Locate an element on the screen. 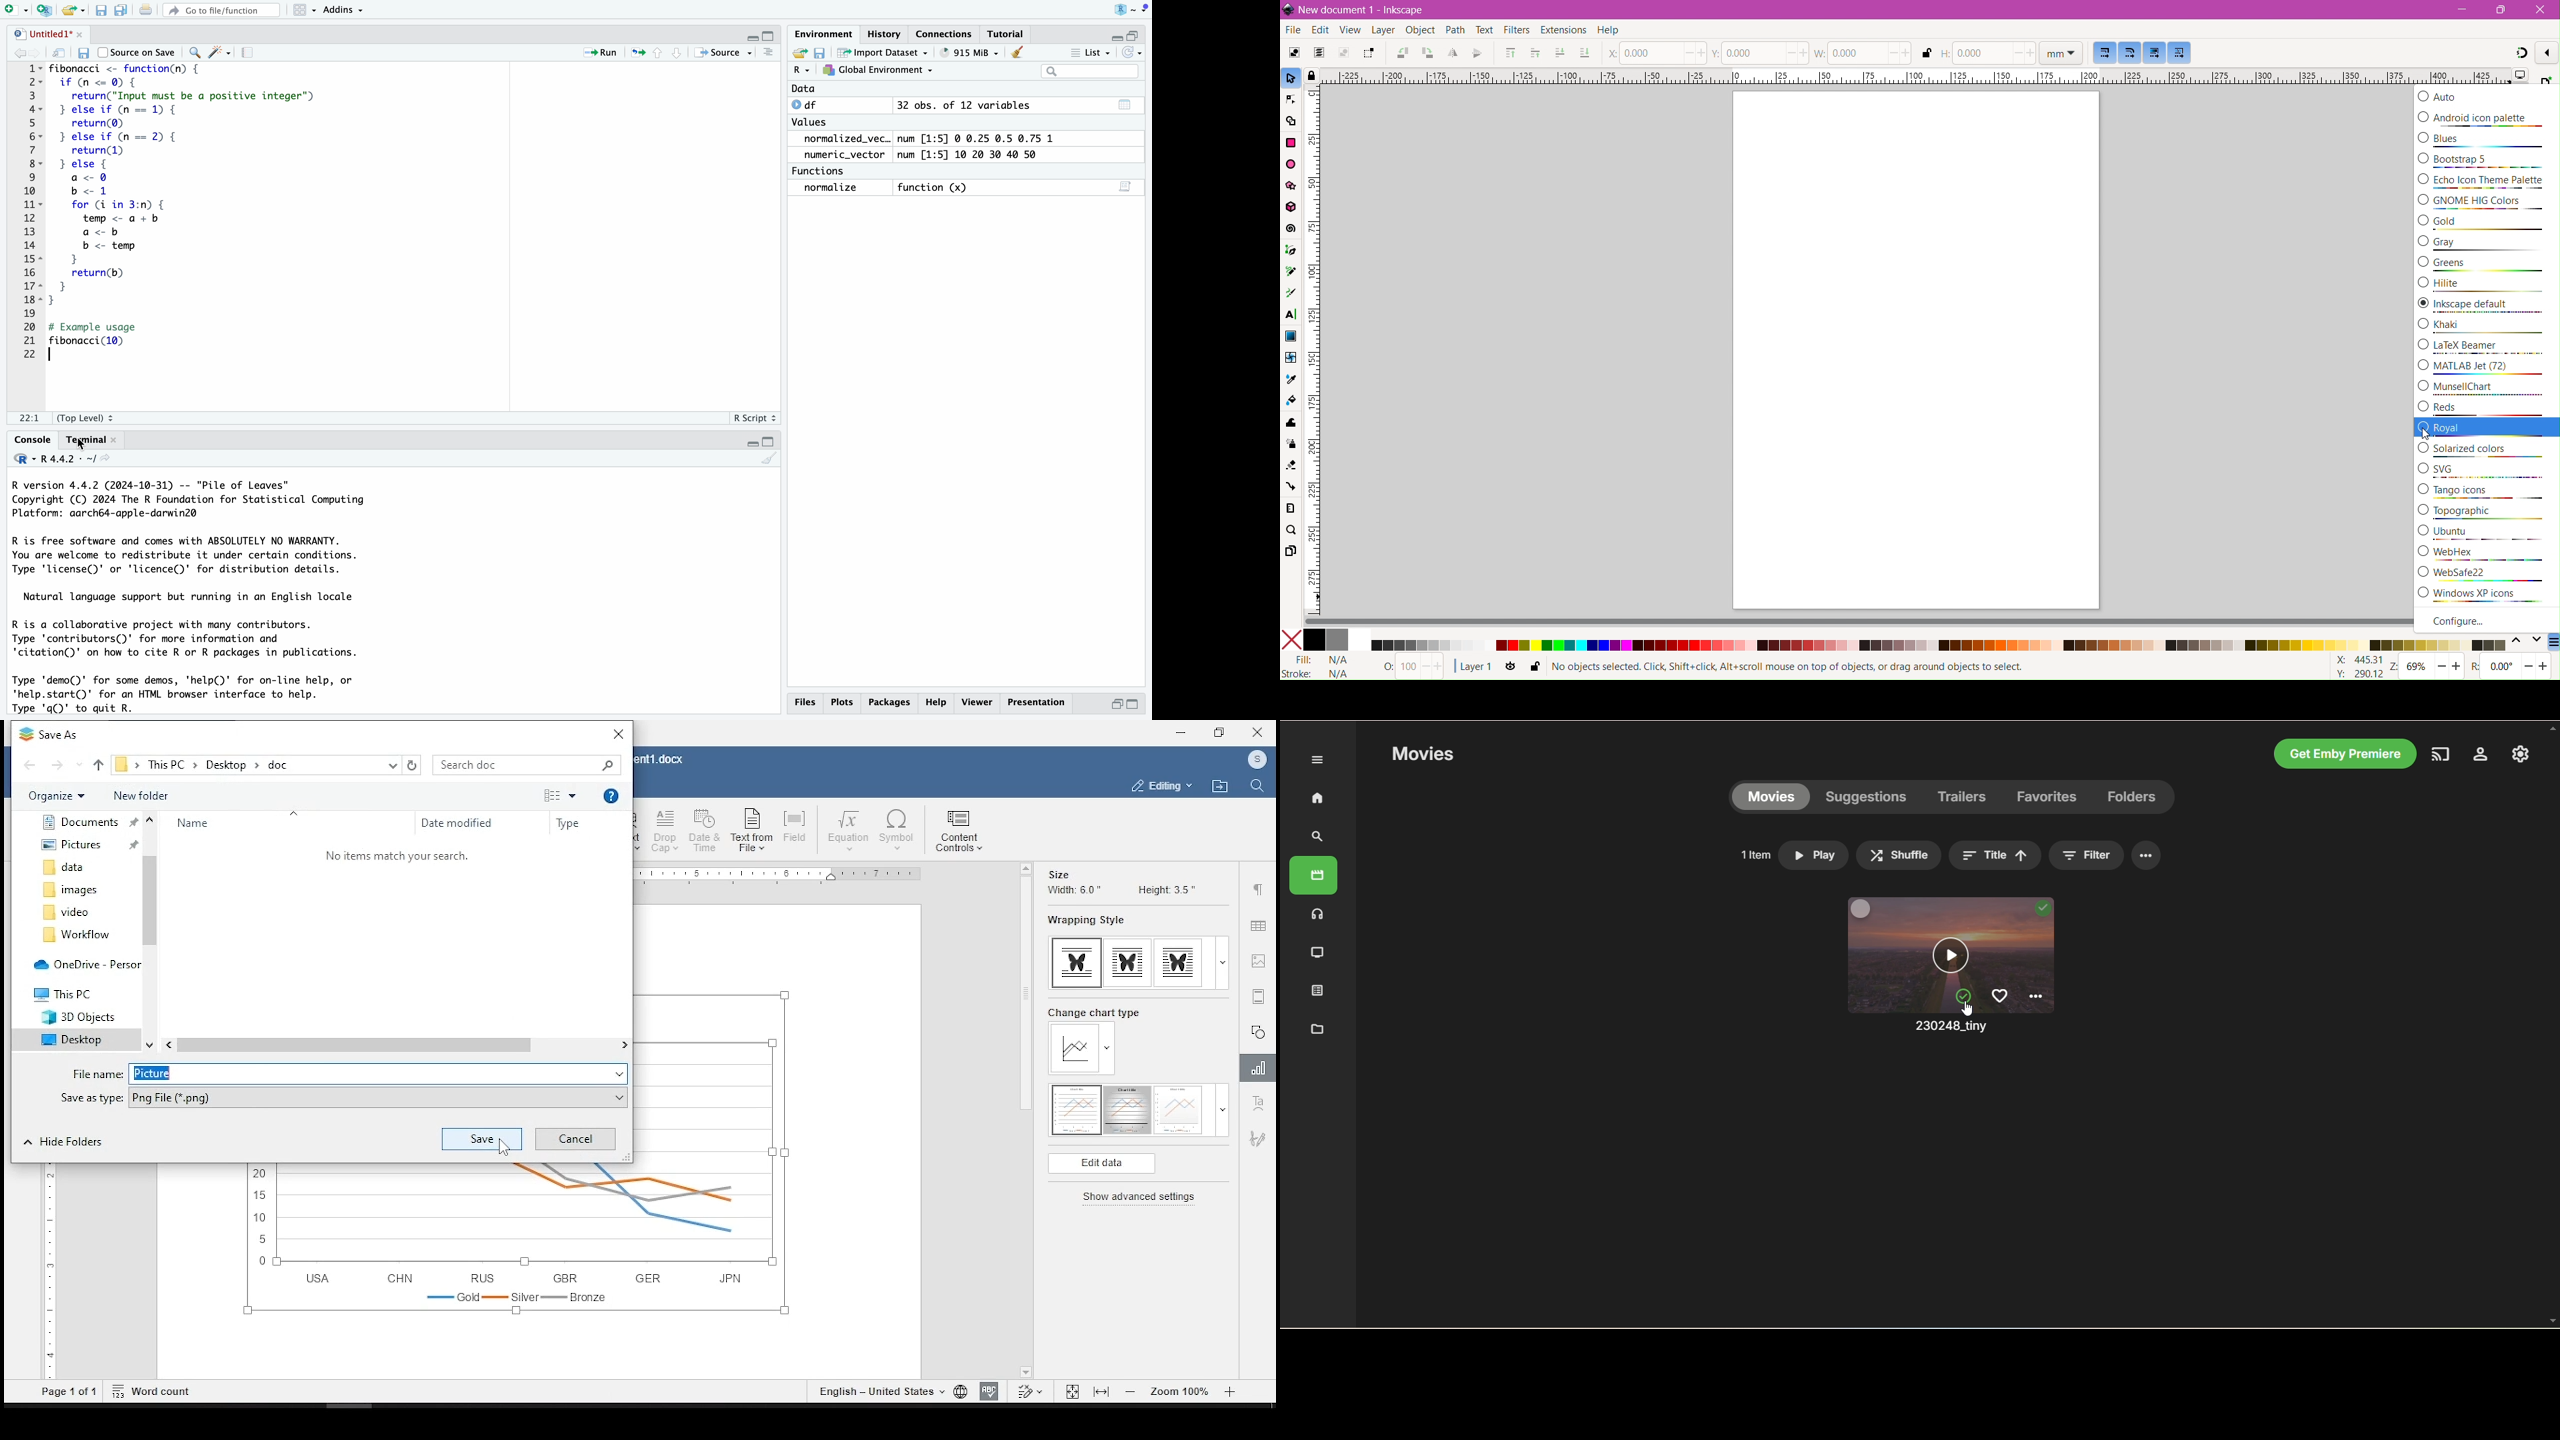 The width and height of the screenshot is (2576, 1456). get emby premiere is located at coordinates (2343, 753).